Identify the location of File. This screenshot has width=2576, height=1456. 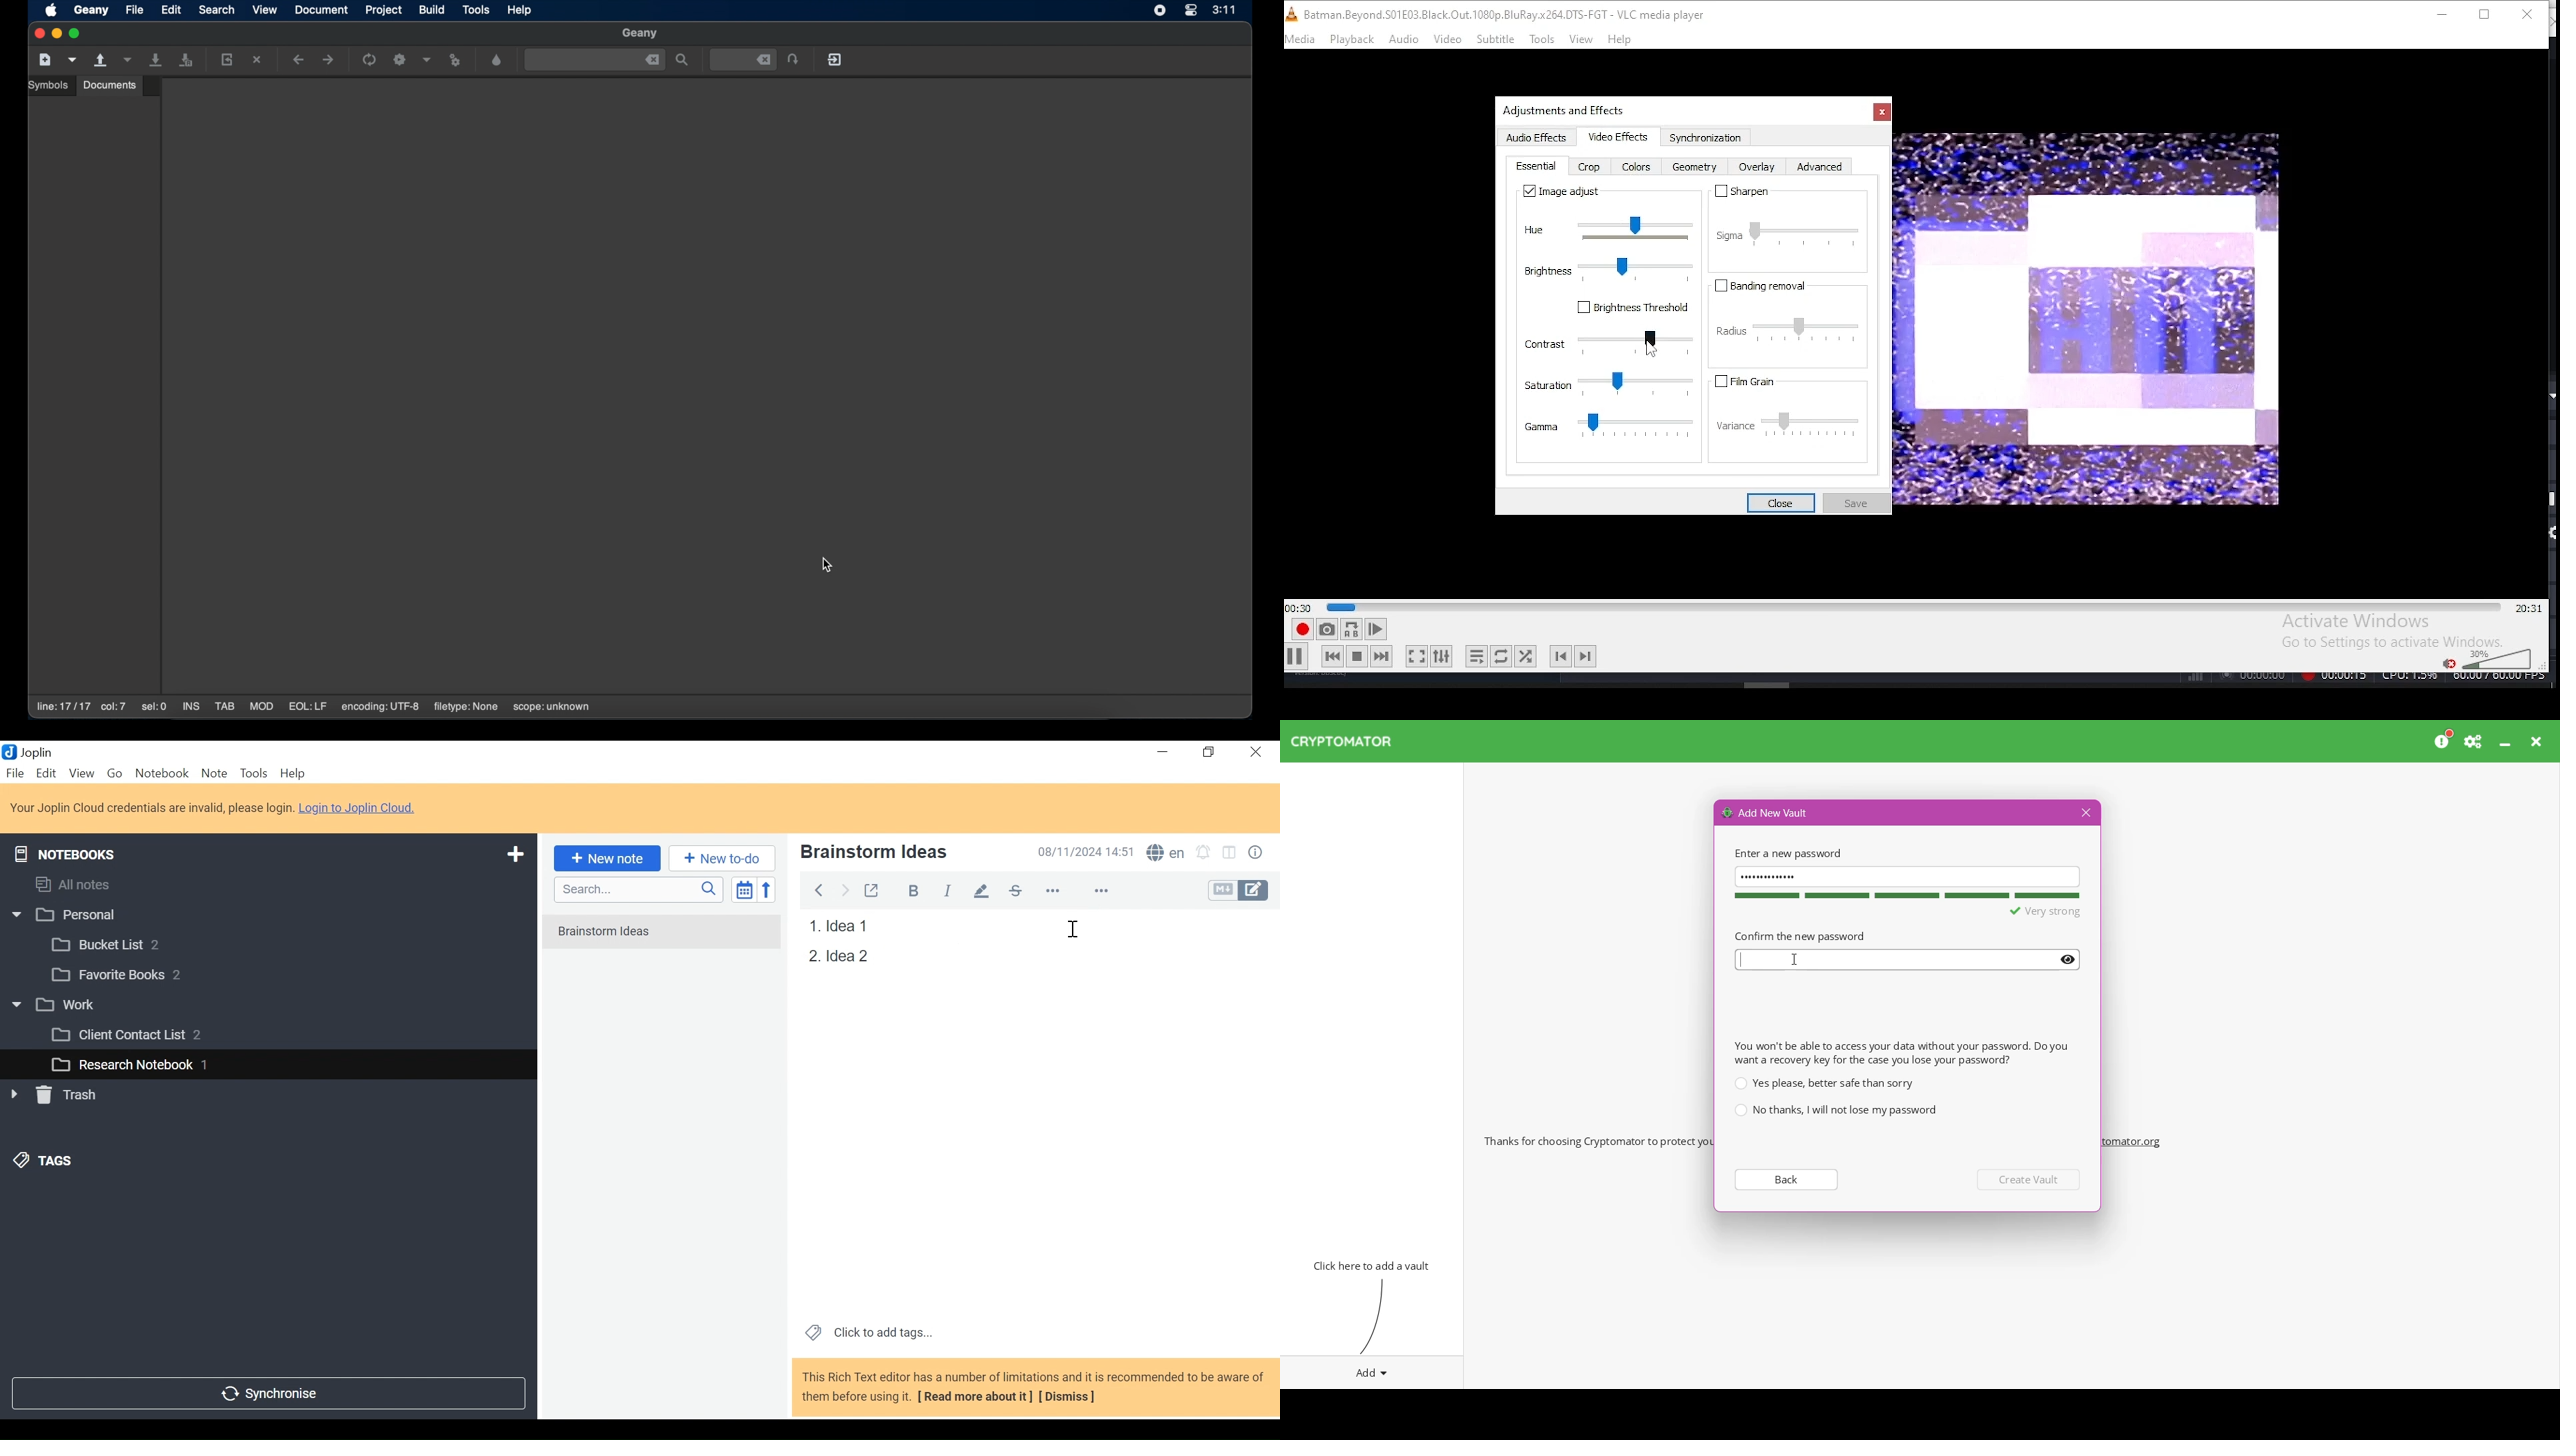
(17, 773).